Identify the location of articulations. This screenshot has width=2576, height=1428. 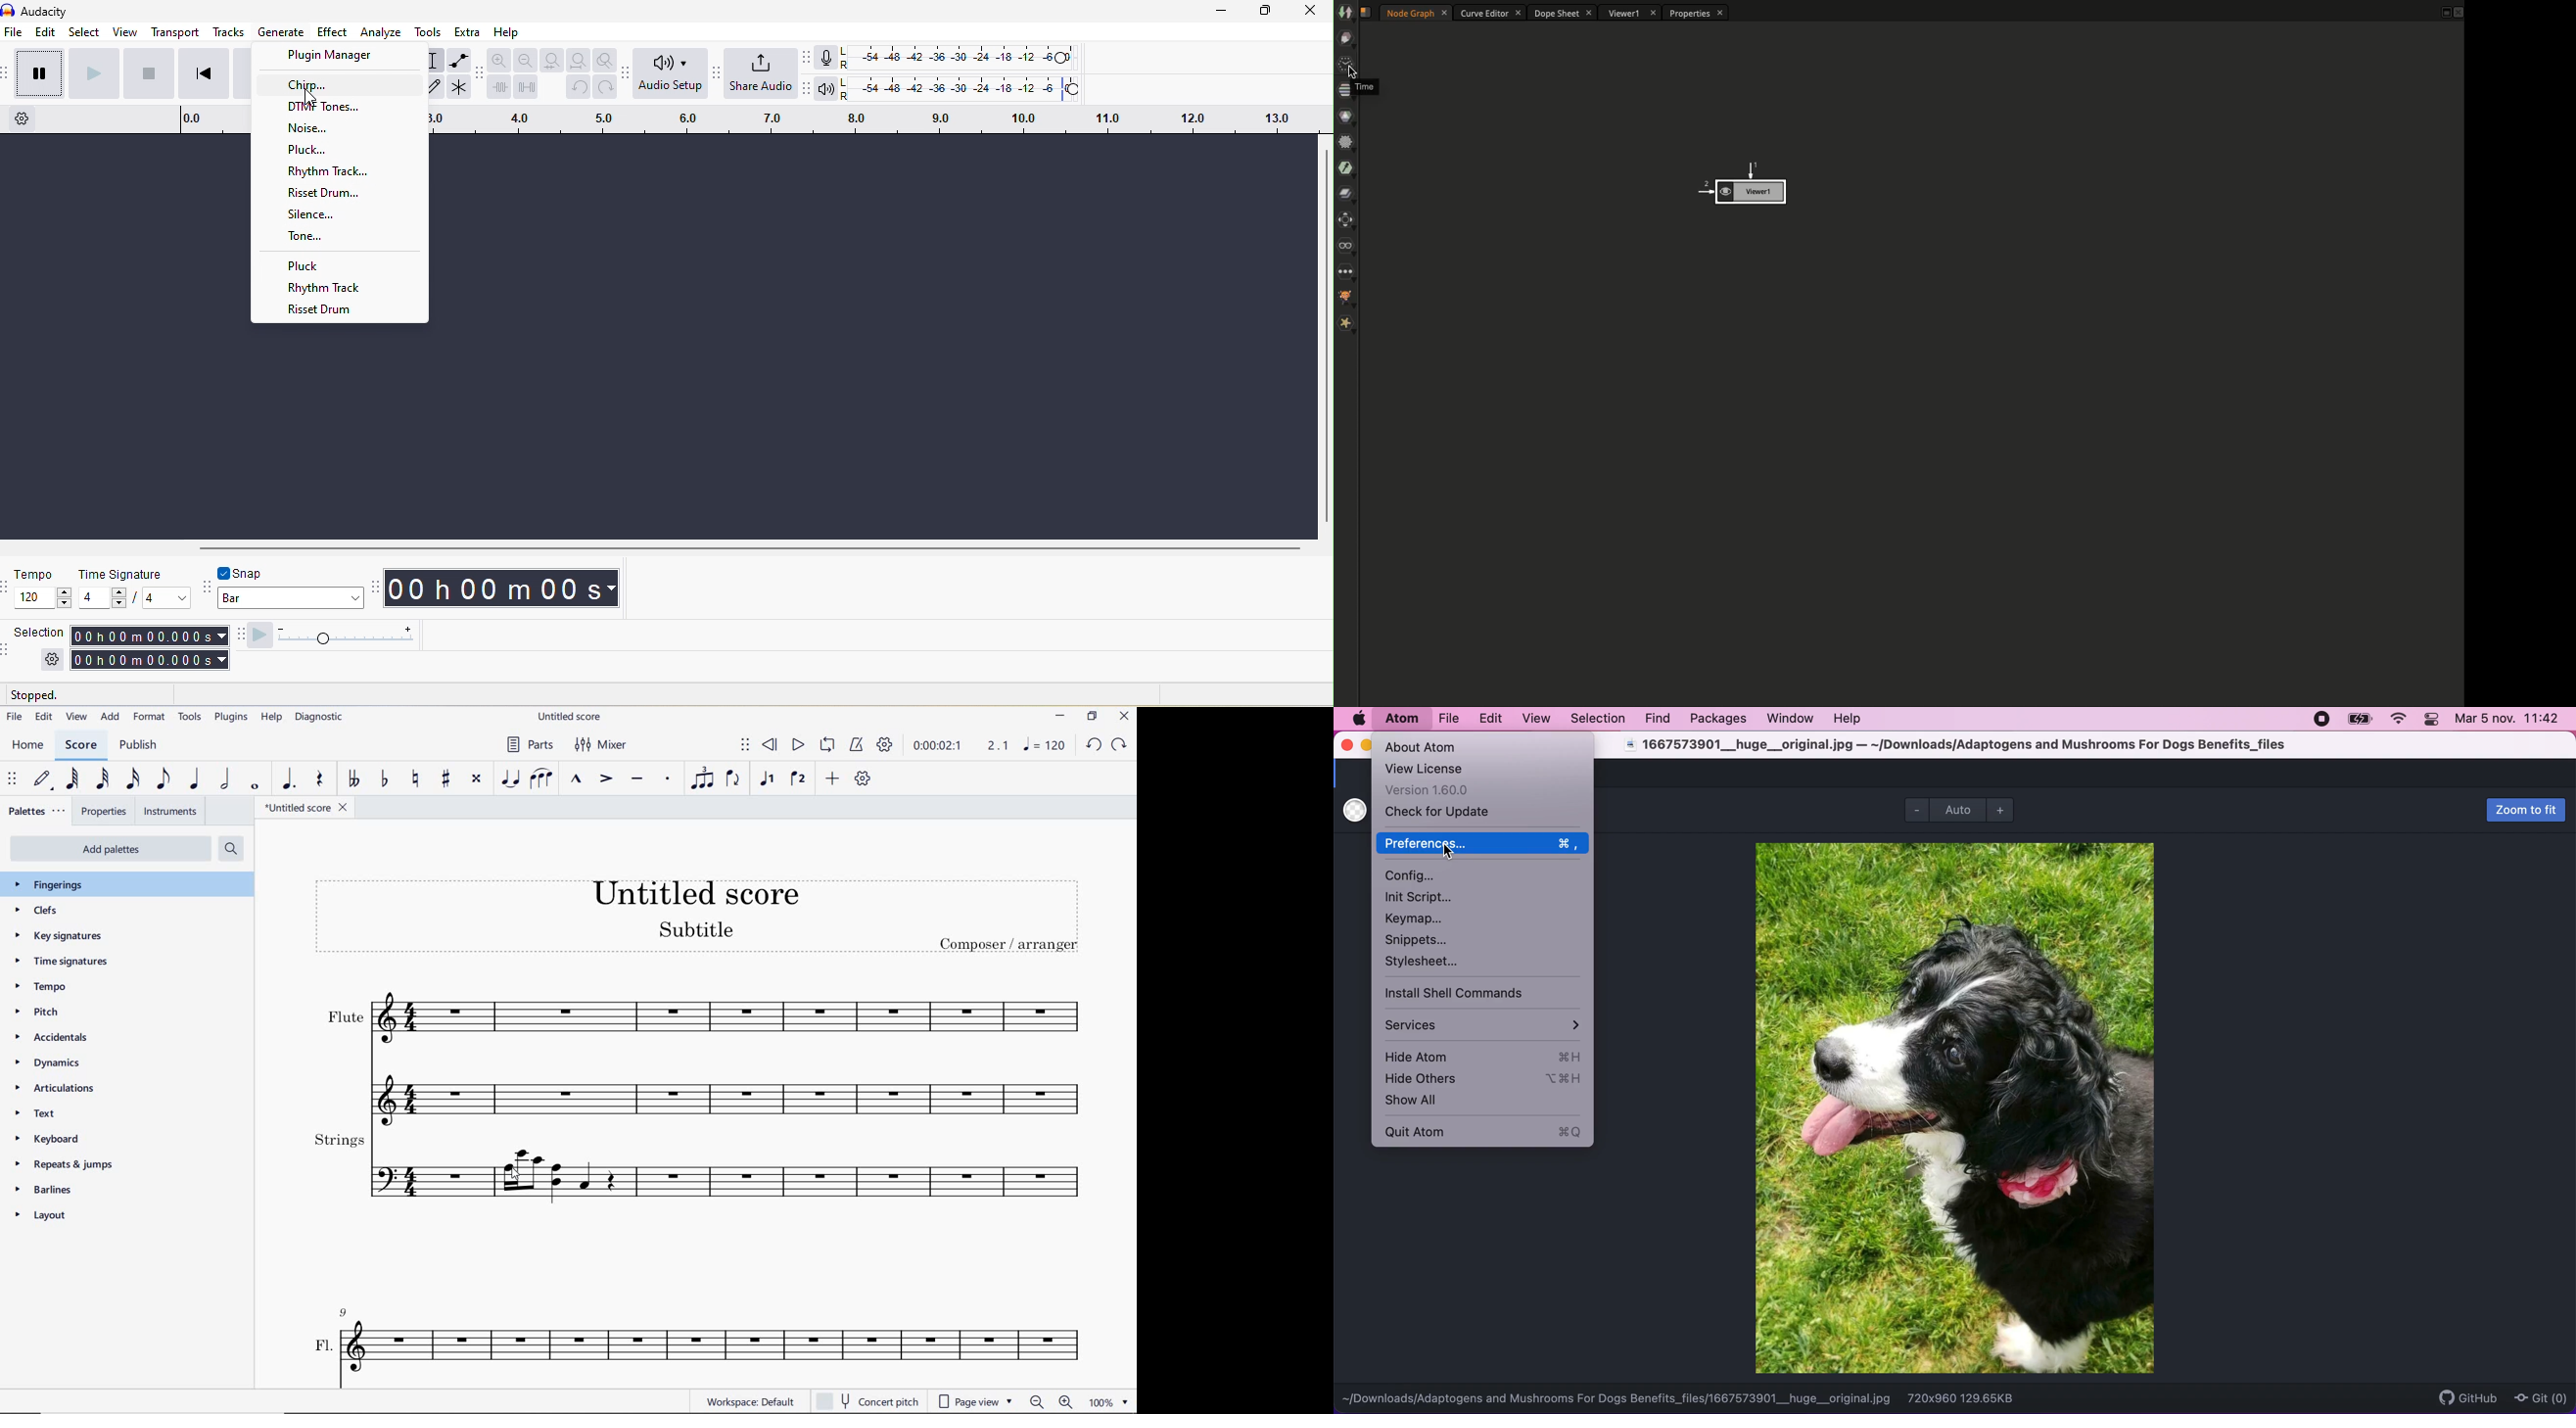
(60, 1088).